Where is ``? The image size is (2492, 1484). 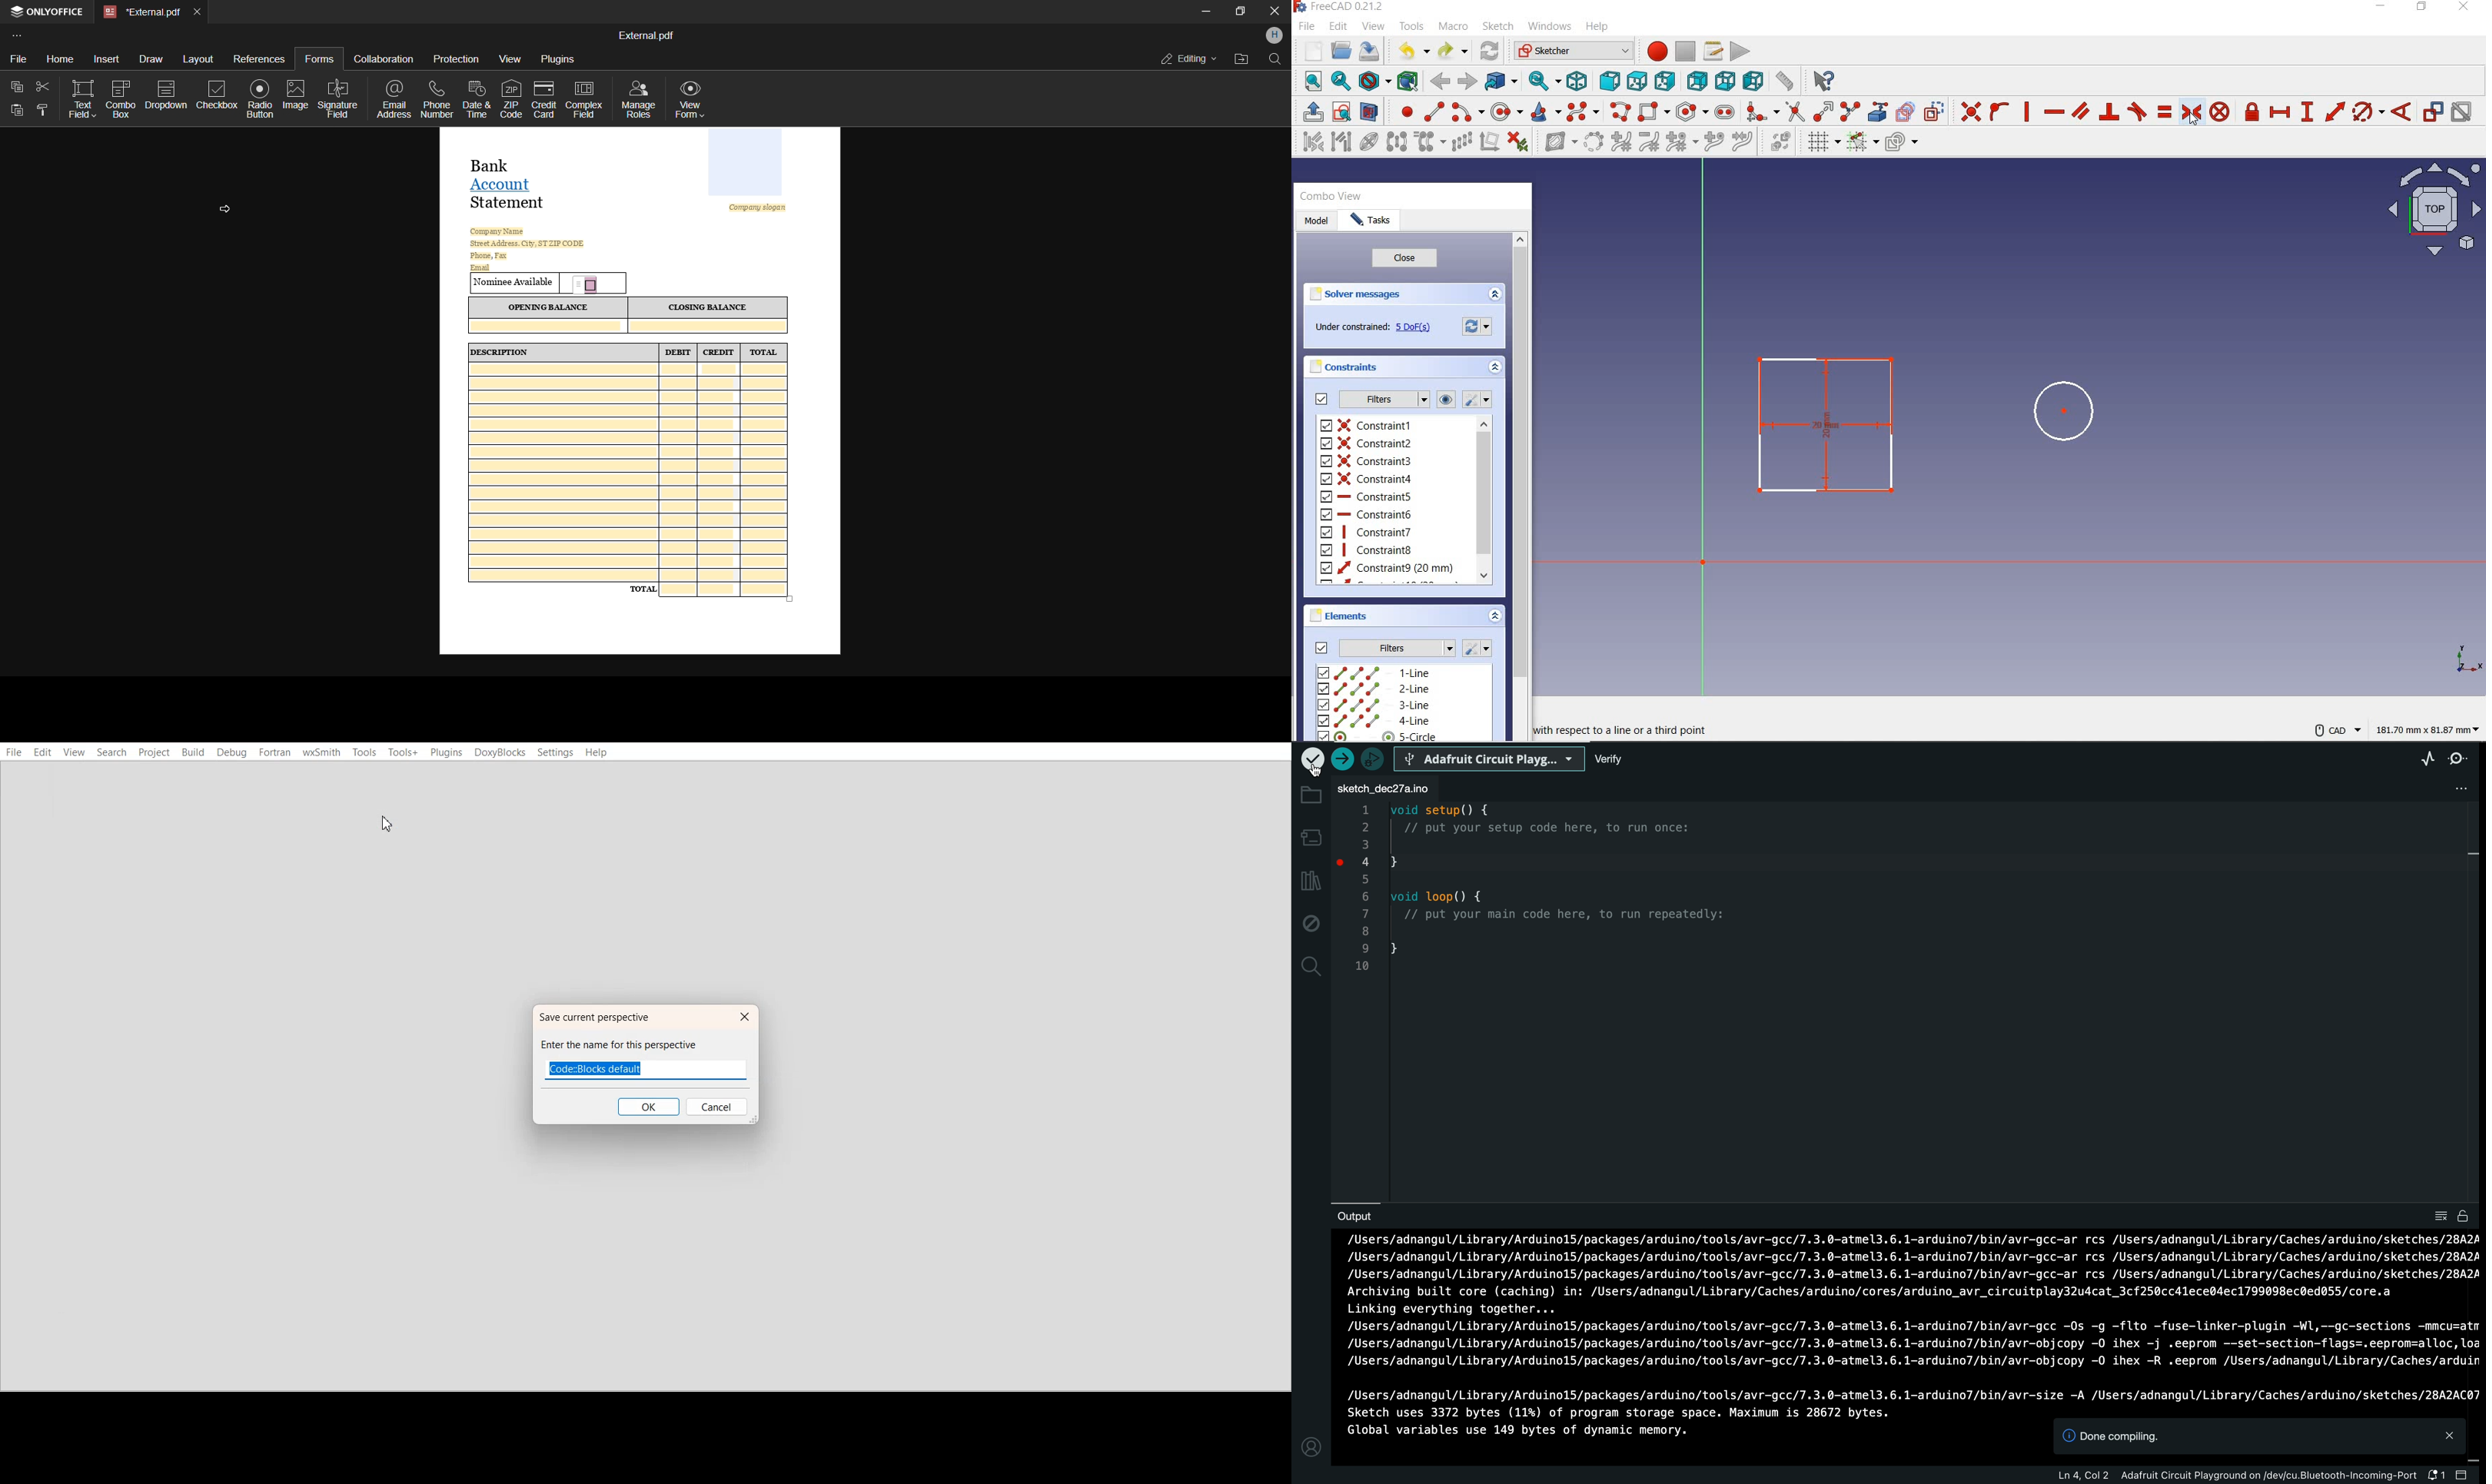
 is located at coordinates (18, 112).